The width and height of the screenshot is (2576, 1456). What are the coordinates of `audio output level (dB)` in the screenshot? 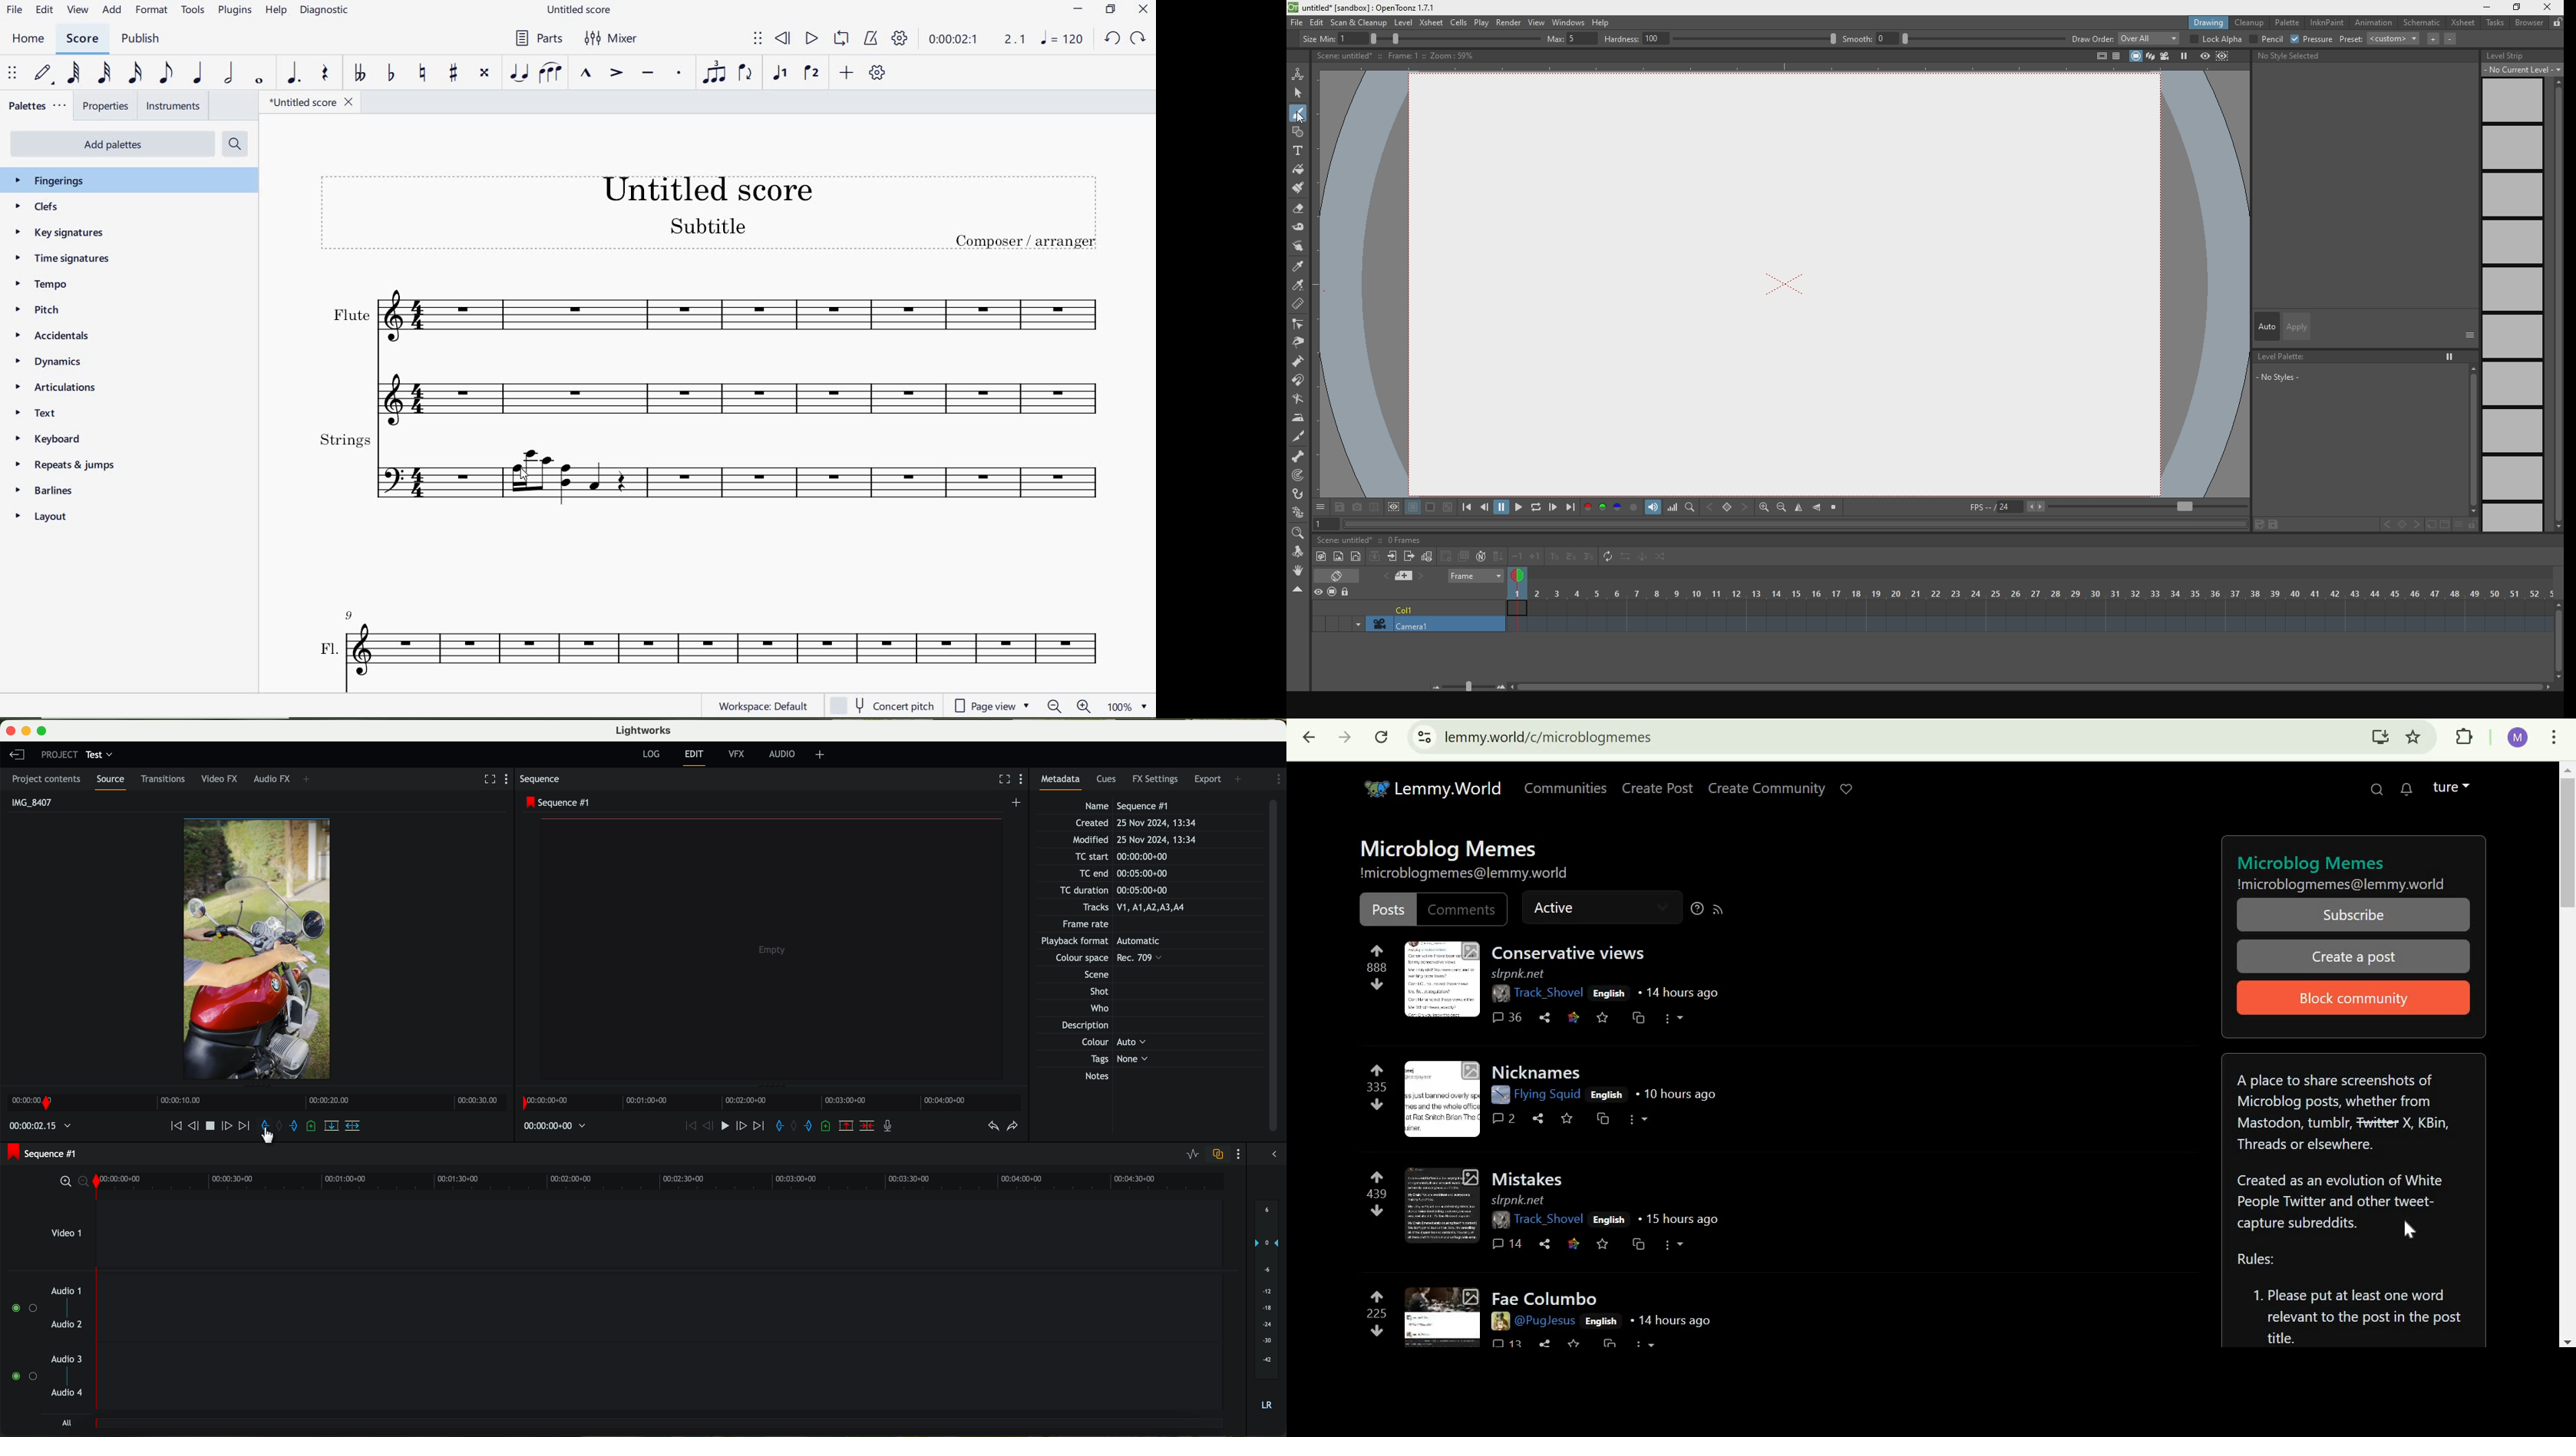 It's located at (1264, 1304).